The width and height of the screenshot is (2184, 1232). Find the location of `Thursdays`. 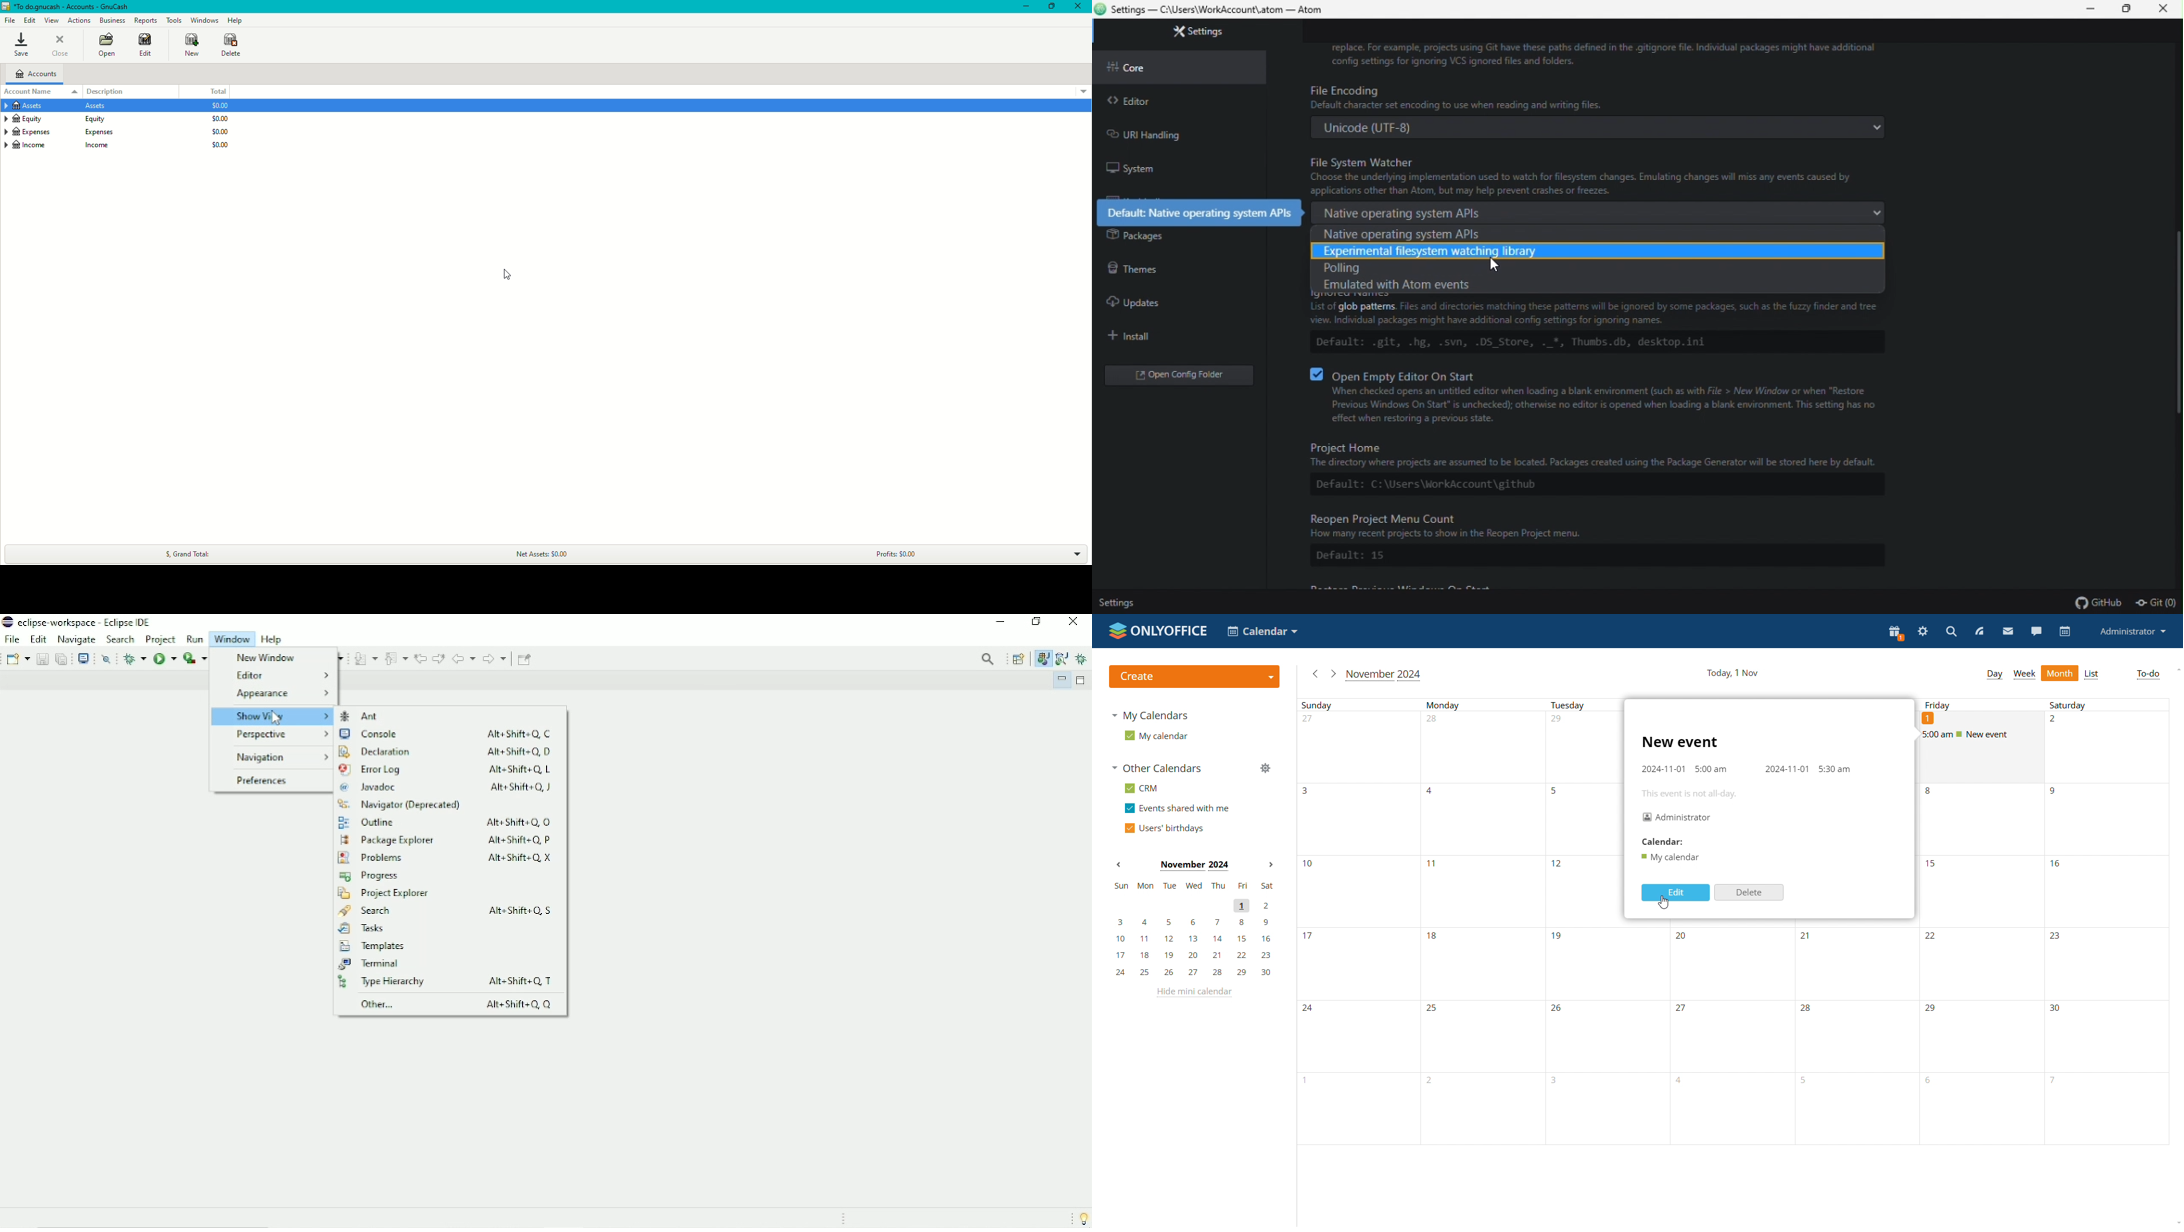

Thursdays is located at coordinates (1857, 1038).